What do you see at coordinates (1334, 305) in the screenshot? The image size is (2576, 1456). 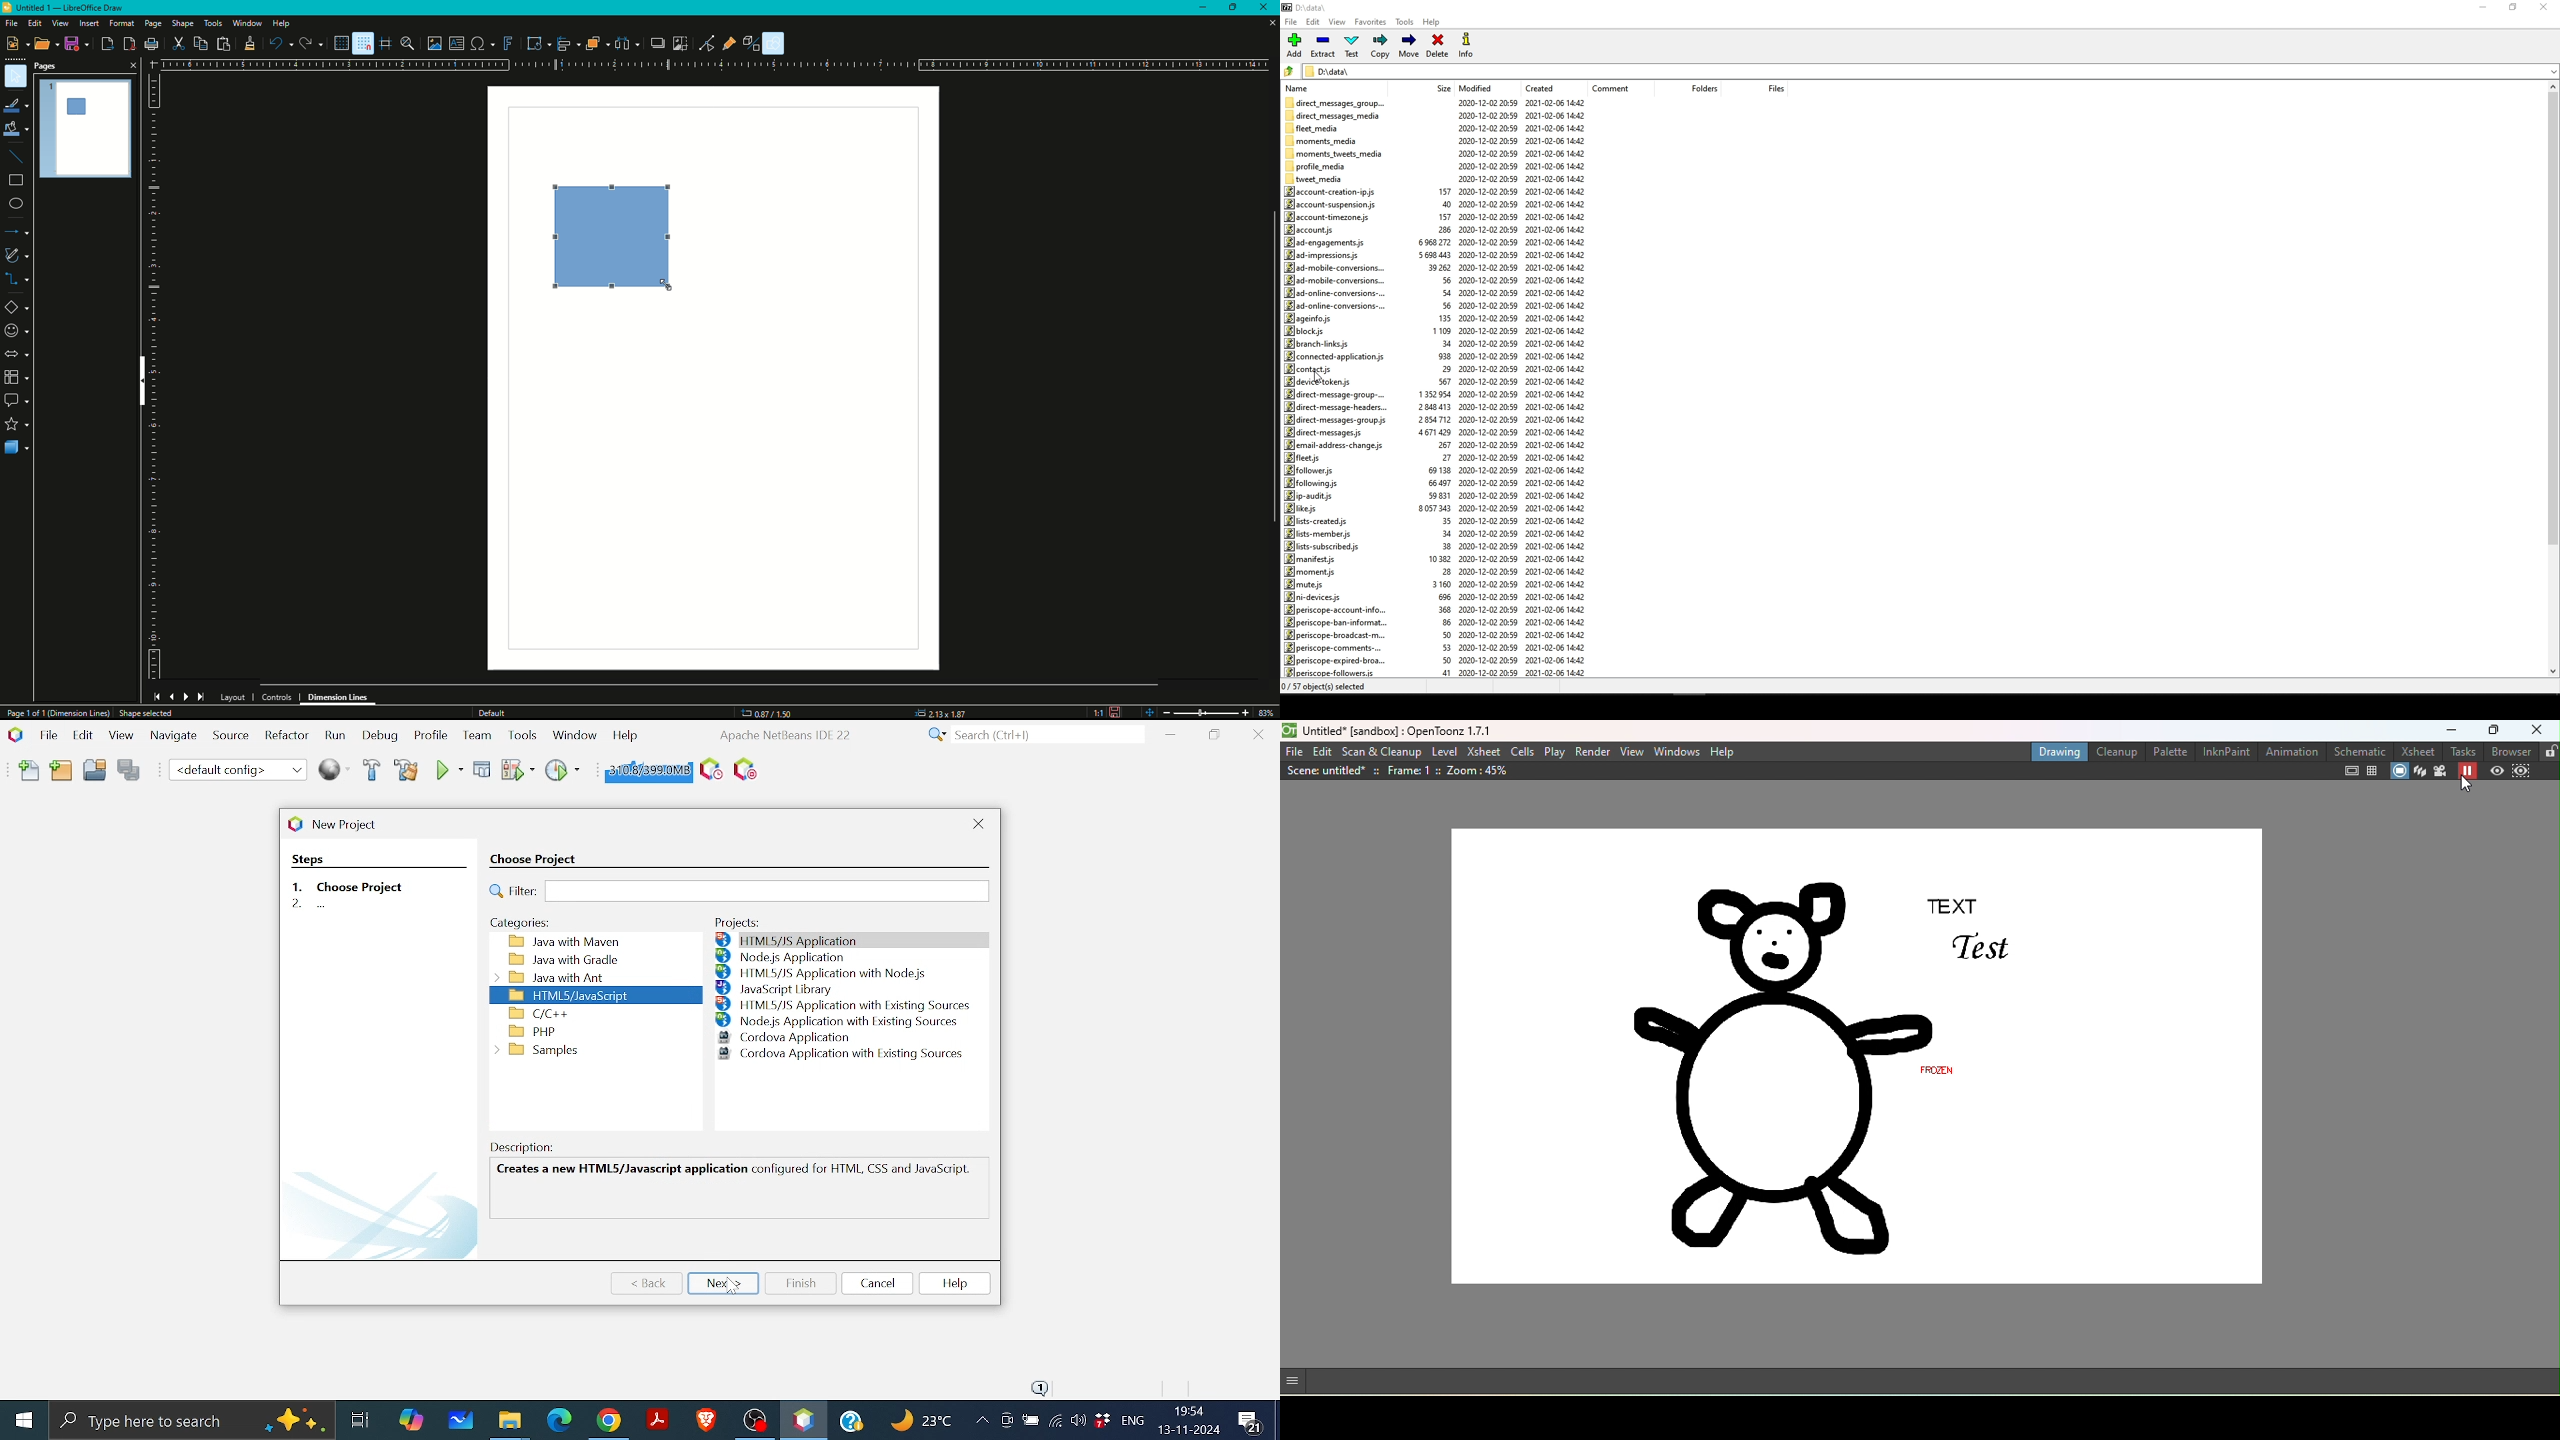 I see `ad-online-conversions` at bounding box center [1334, 305].